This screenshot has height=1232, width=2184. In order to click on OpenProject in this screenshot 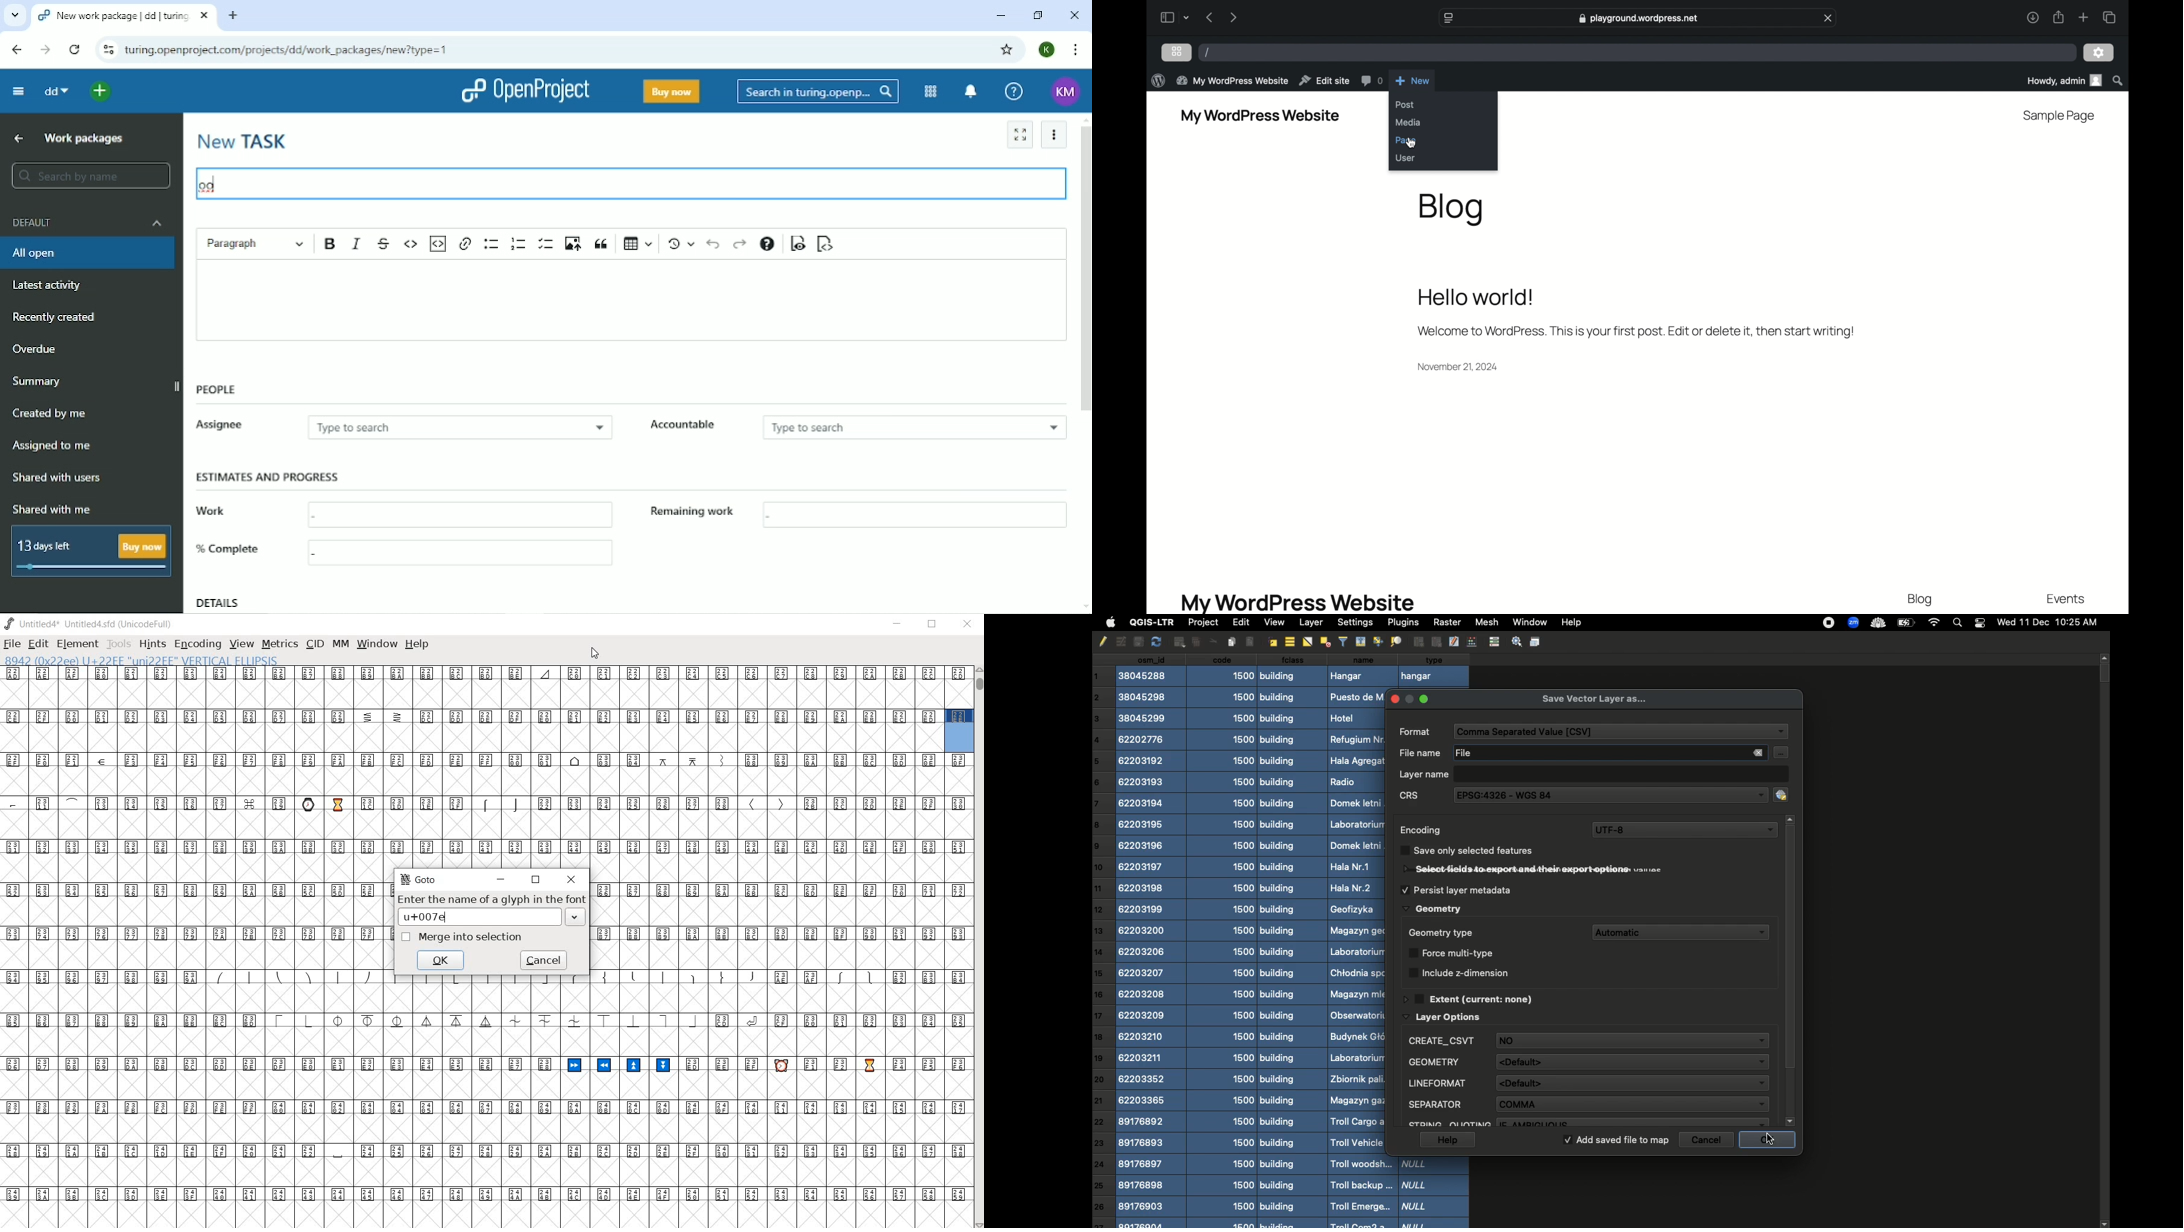, I will do `click(527, 91)`.